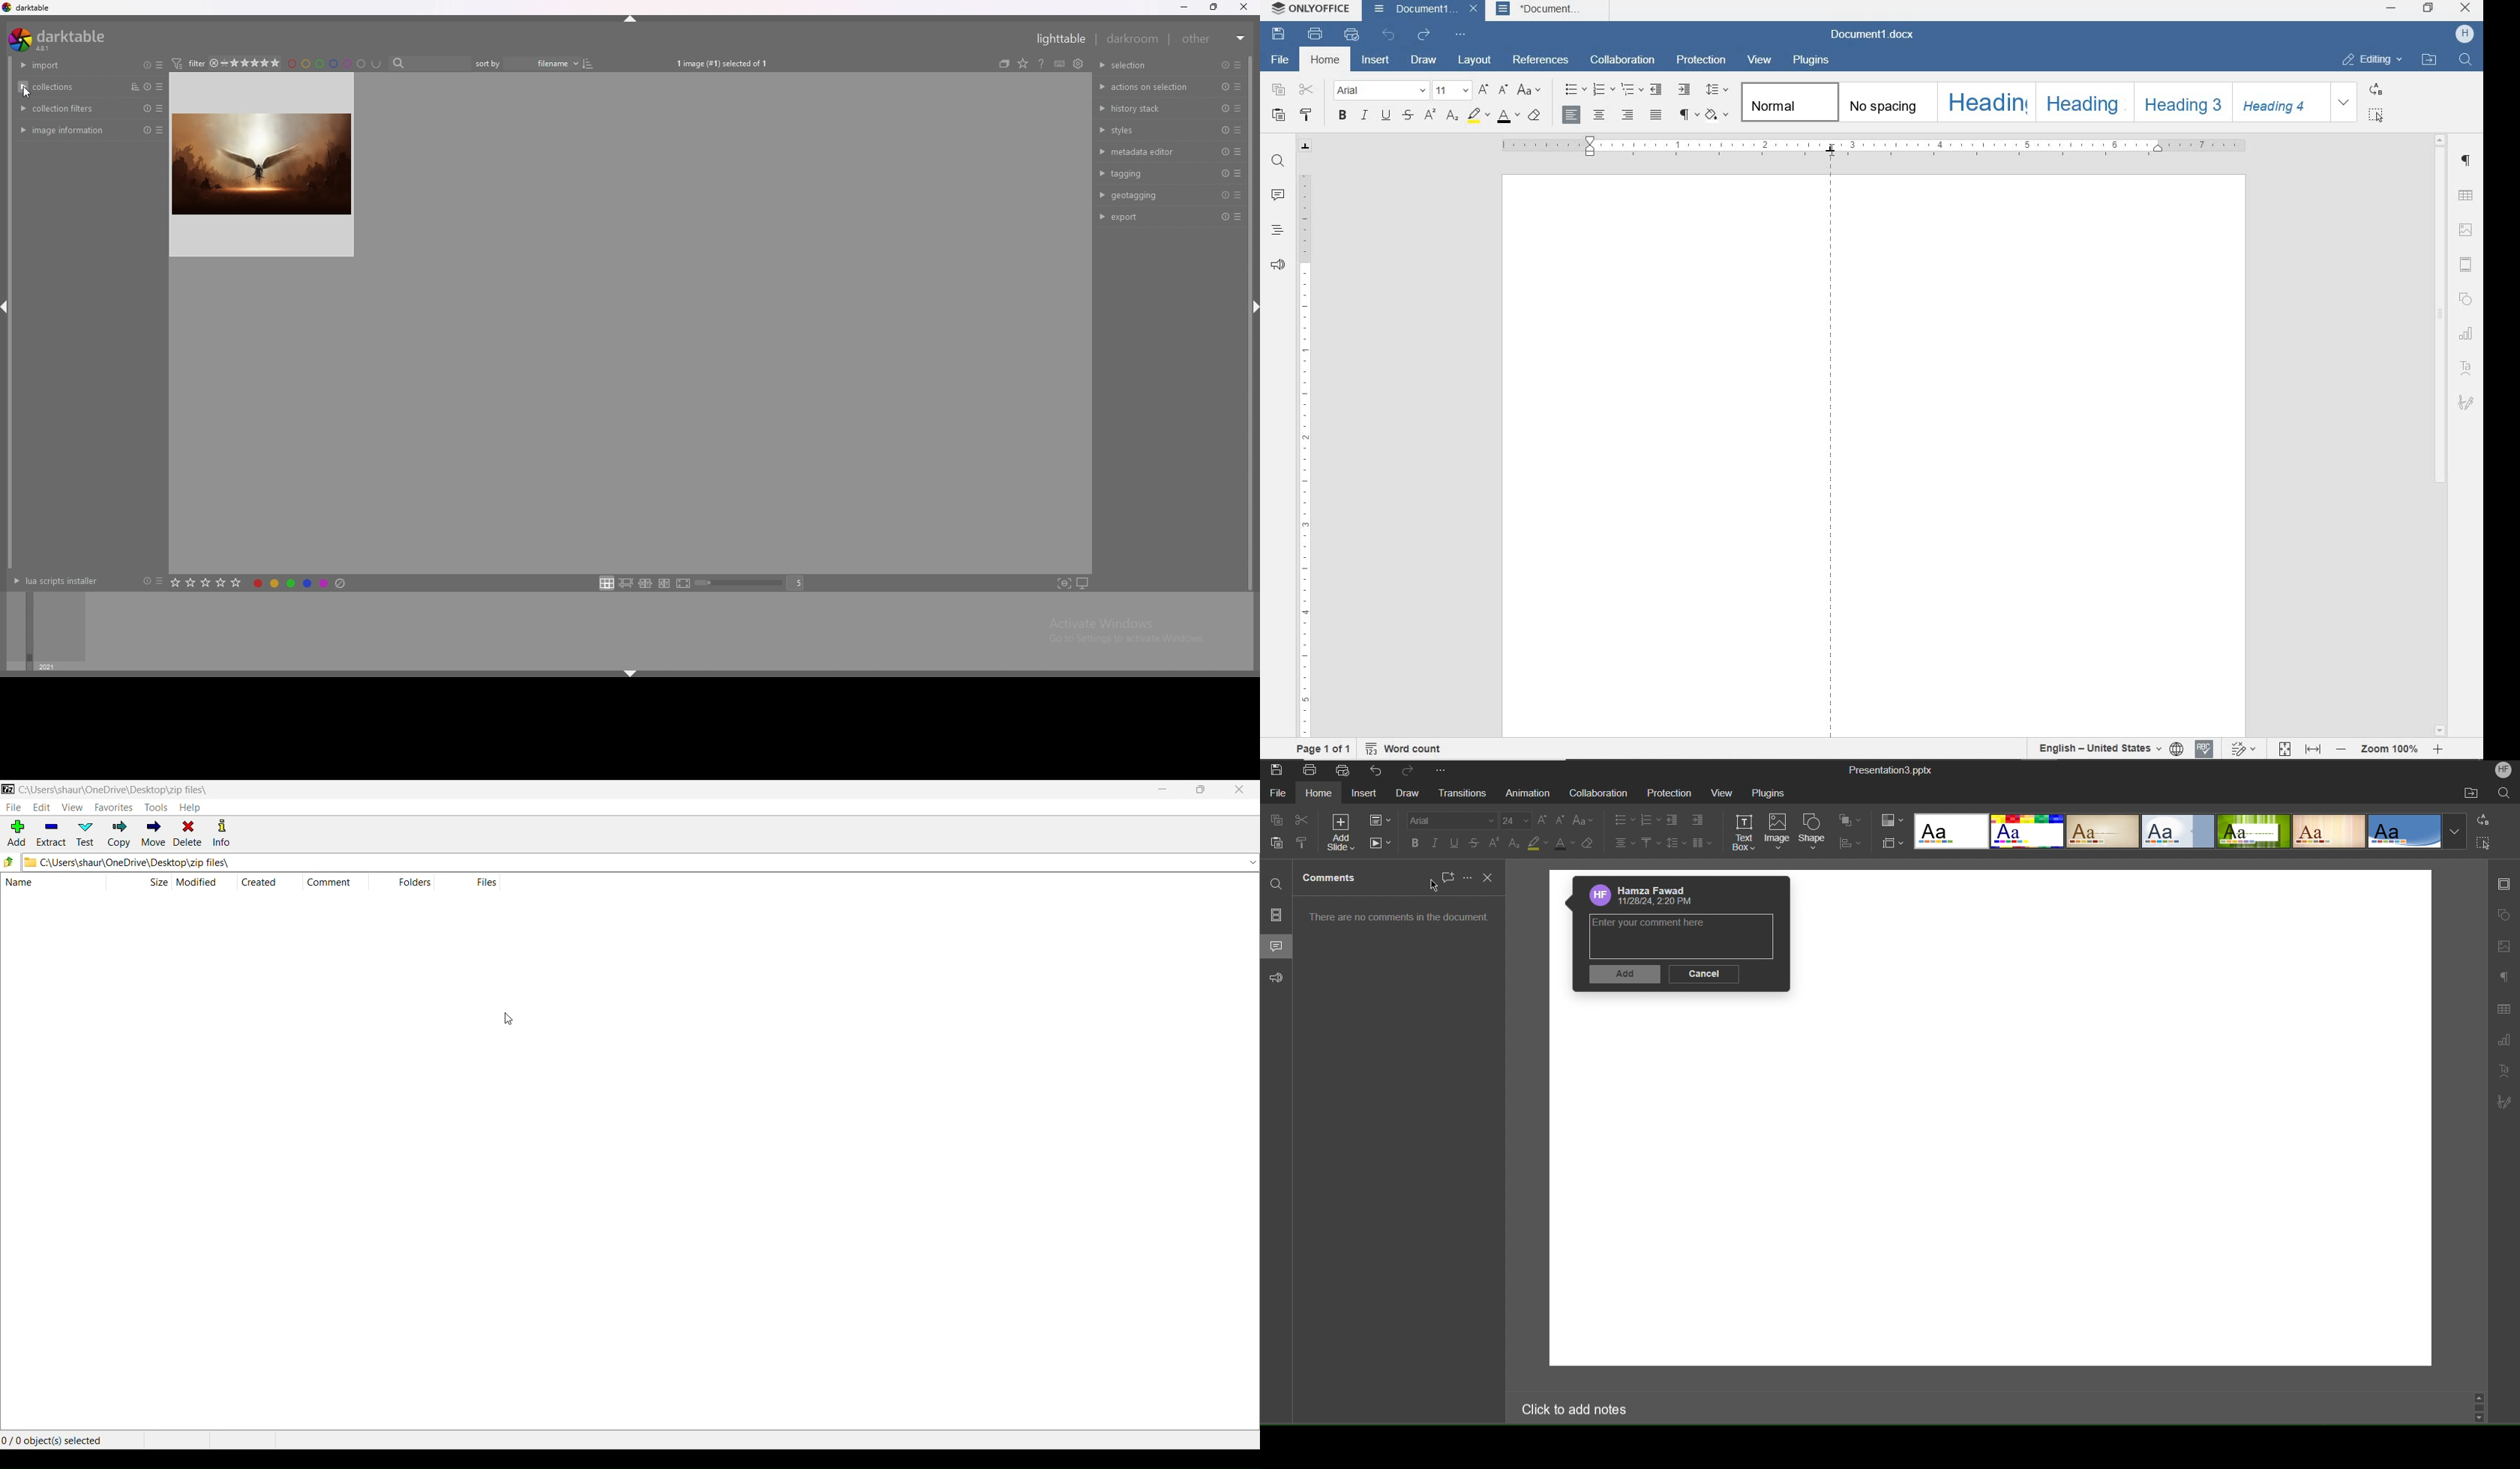 Image resolution: width=2520 pixels, height=1484 pixels. What do you see at coordinates (432, 64) in the screenshot?
I see `search bar` at bounding box center [432, 64].